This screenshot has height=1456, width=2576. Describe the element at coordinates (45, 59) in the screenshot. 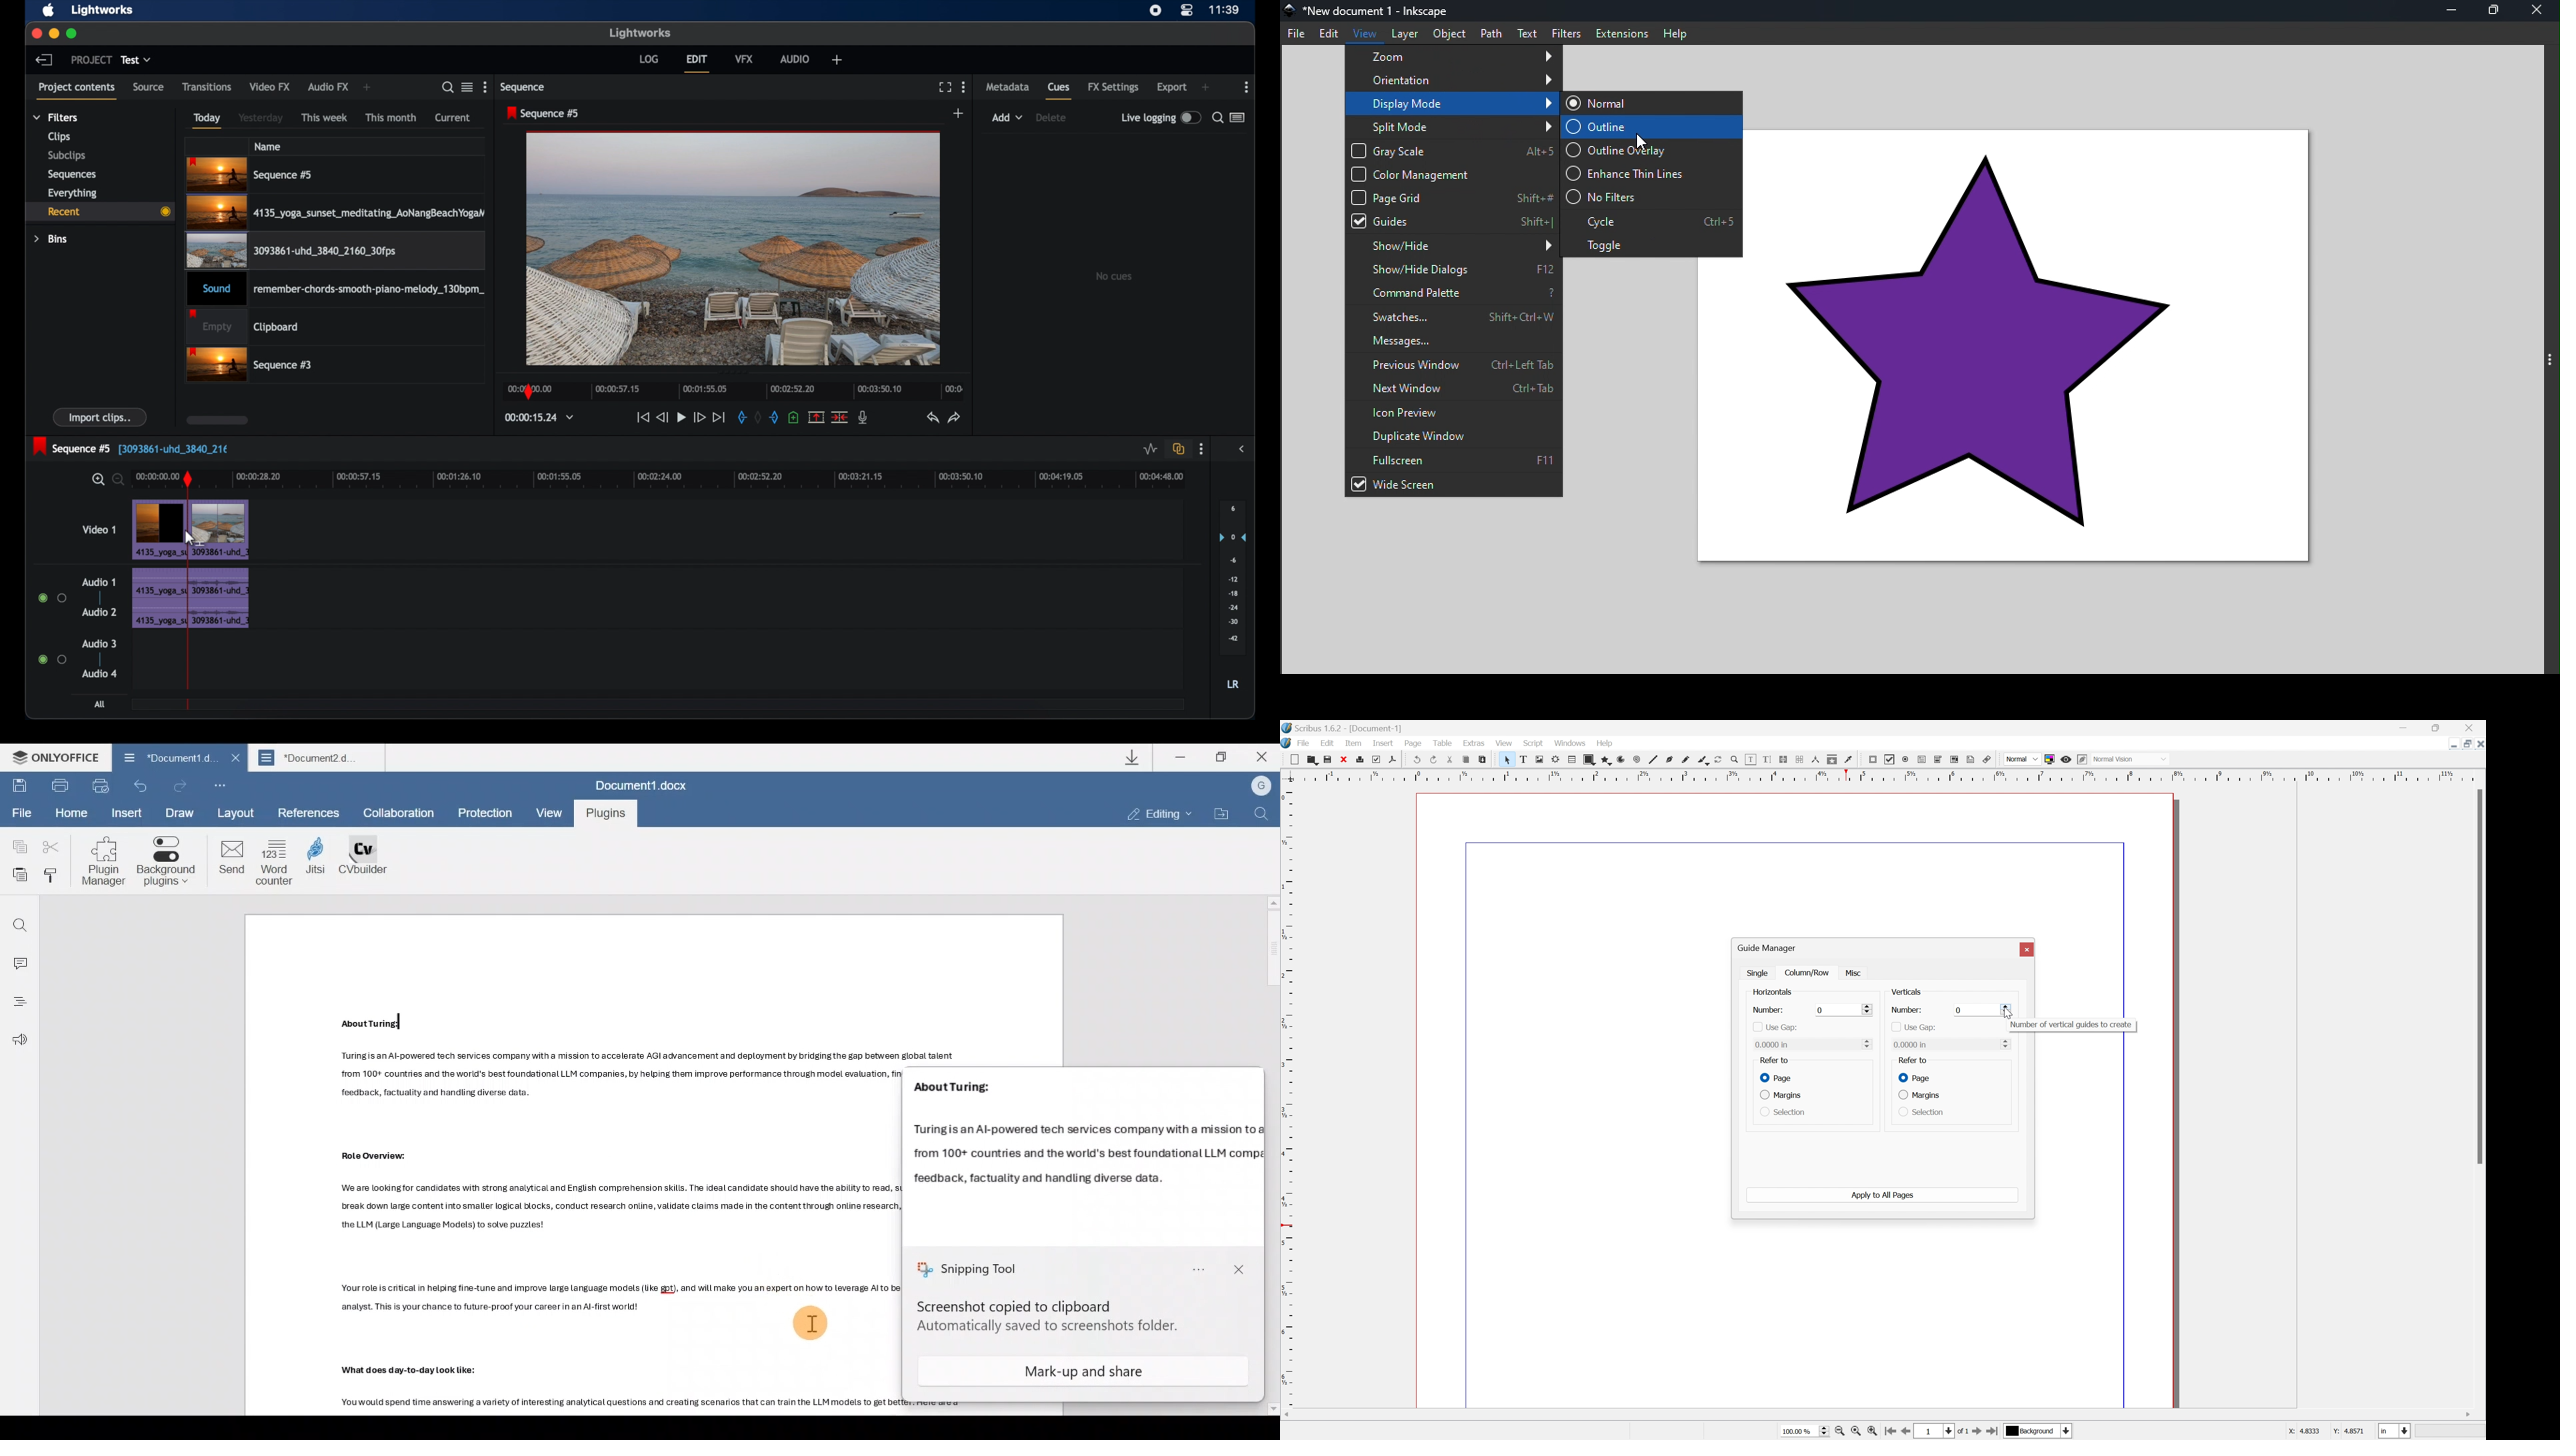

I see `back` at that location.